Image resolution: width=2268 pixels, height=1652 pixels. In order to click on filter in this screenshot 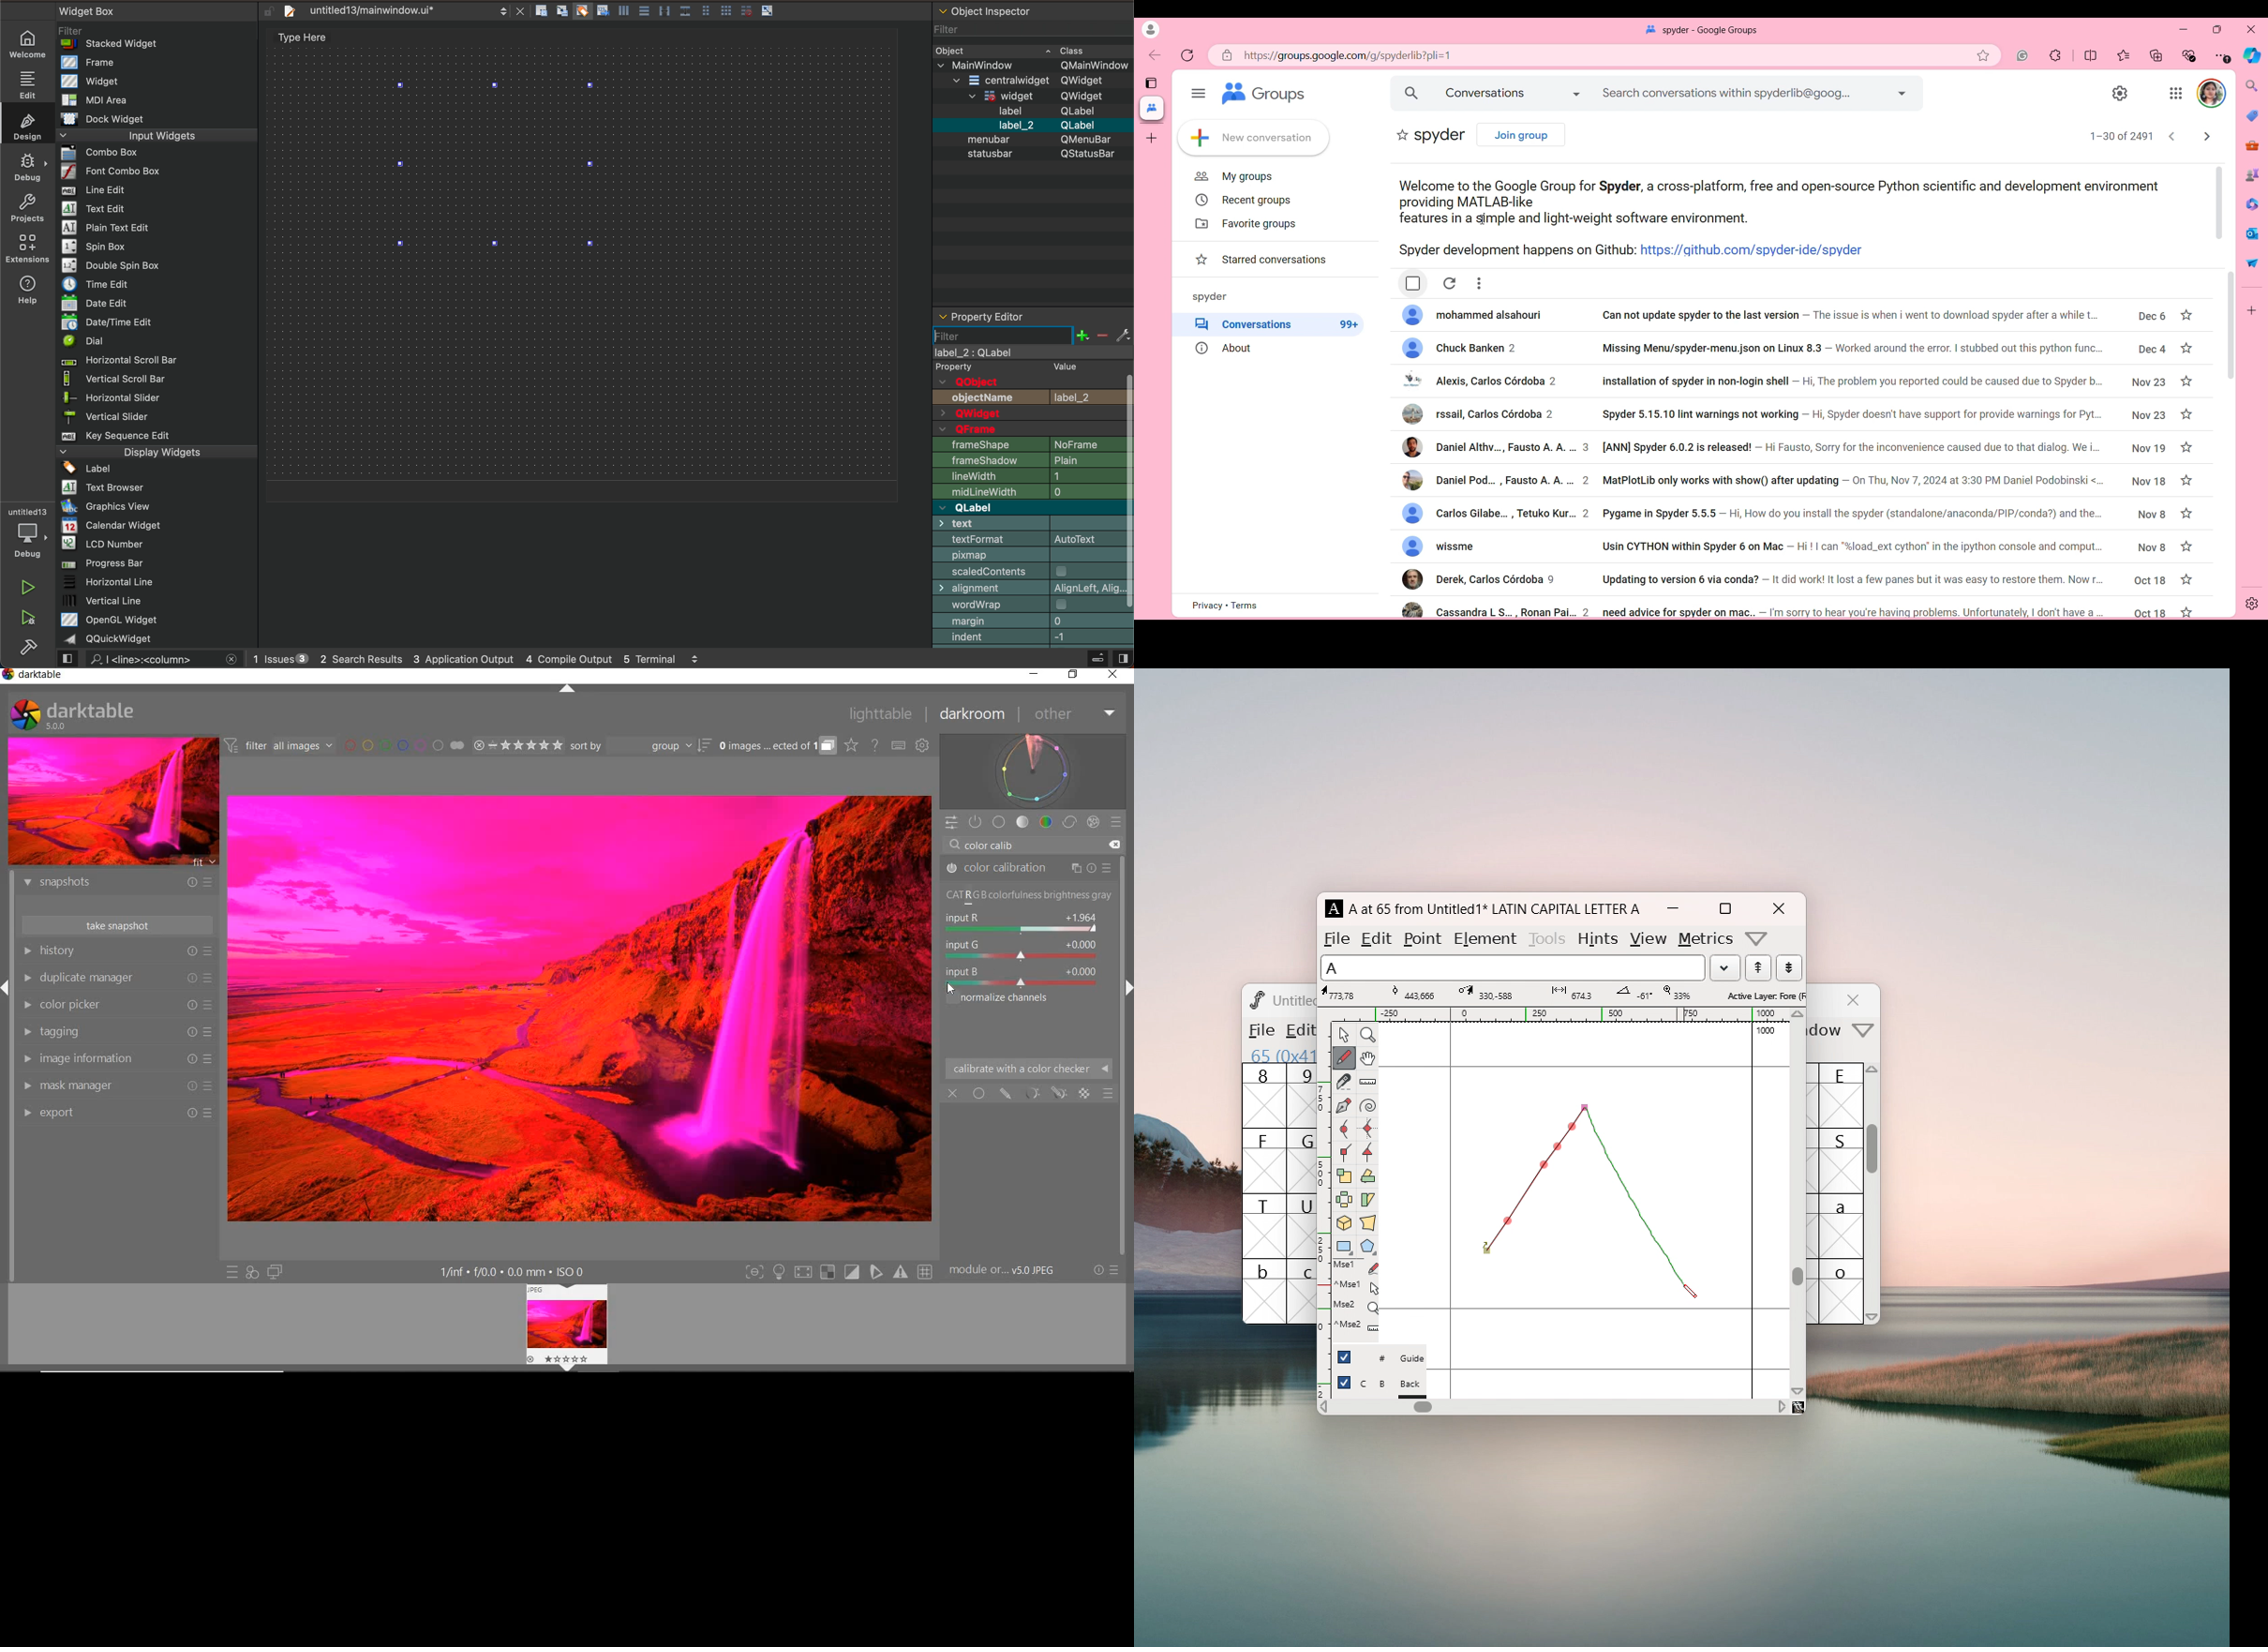, I will do `click(1002, 335)`.